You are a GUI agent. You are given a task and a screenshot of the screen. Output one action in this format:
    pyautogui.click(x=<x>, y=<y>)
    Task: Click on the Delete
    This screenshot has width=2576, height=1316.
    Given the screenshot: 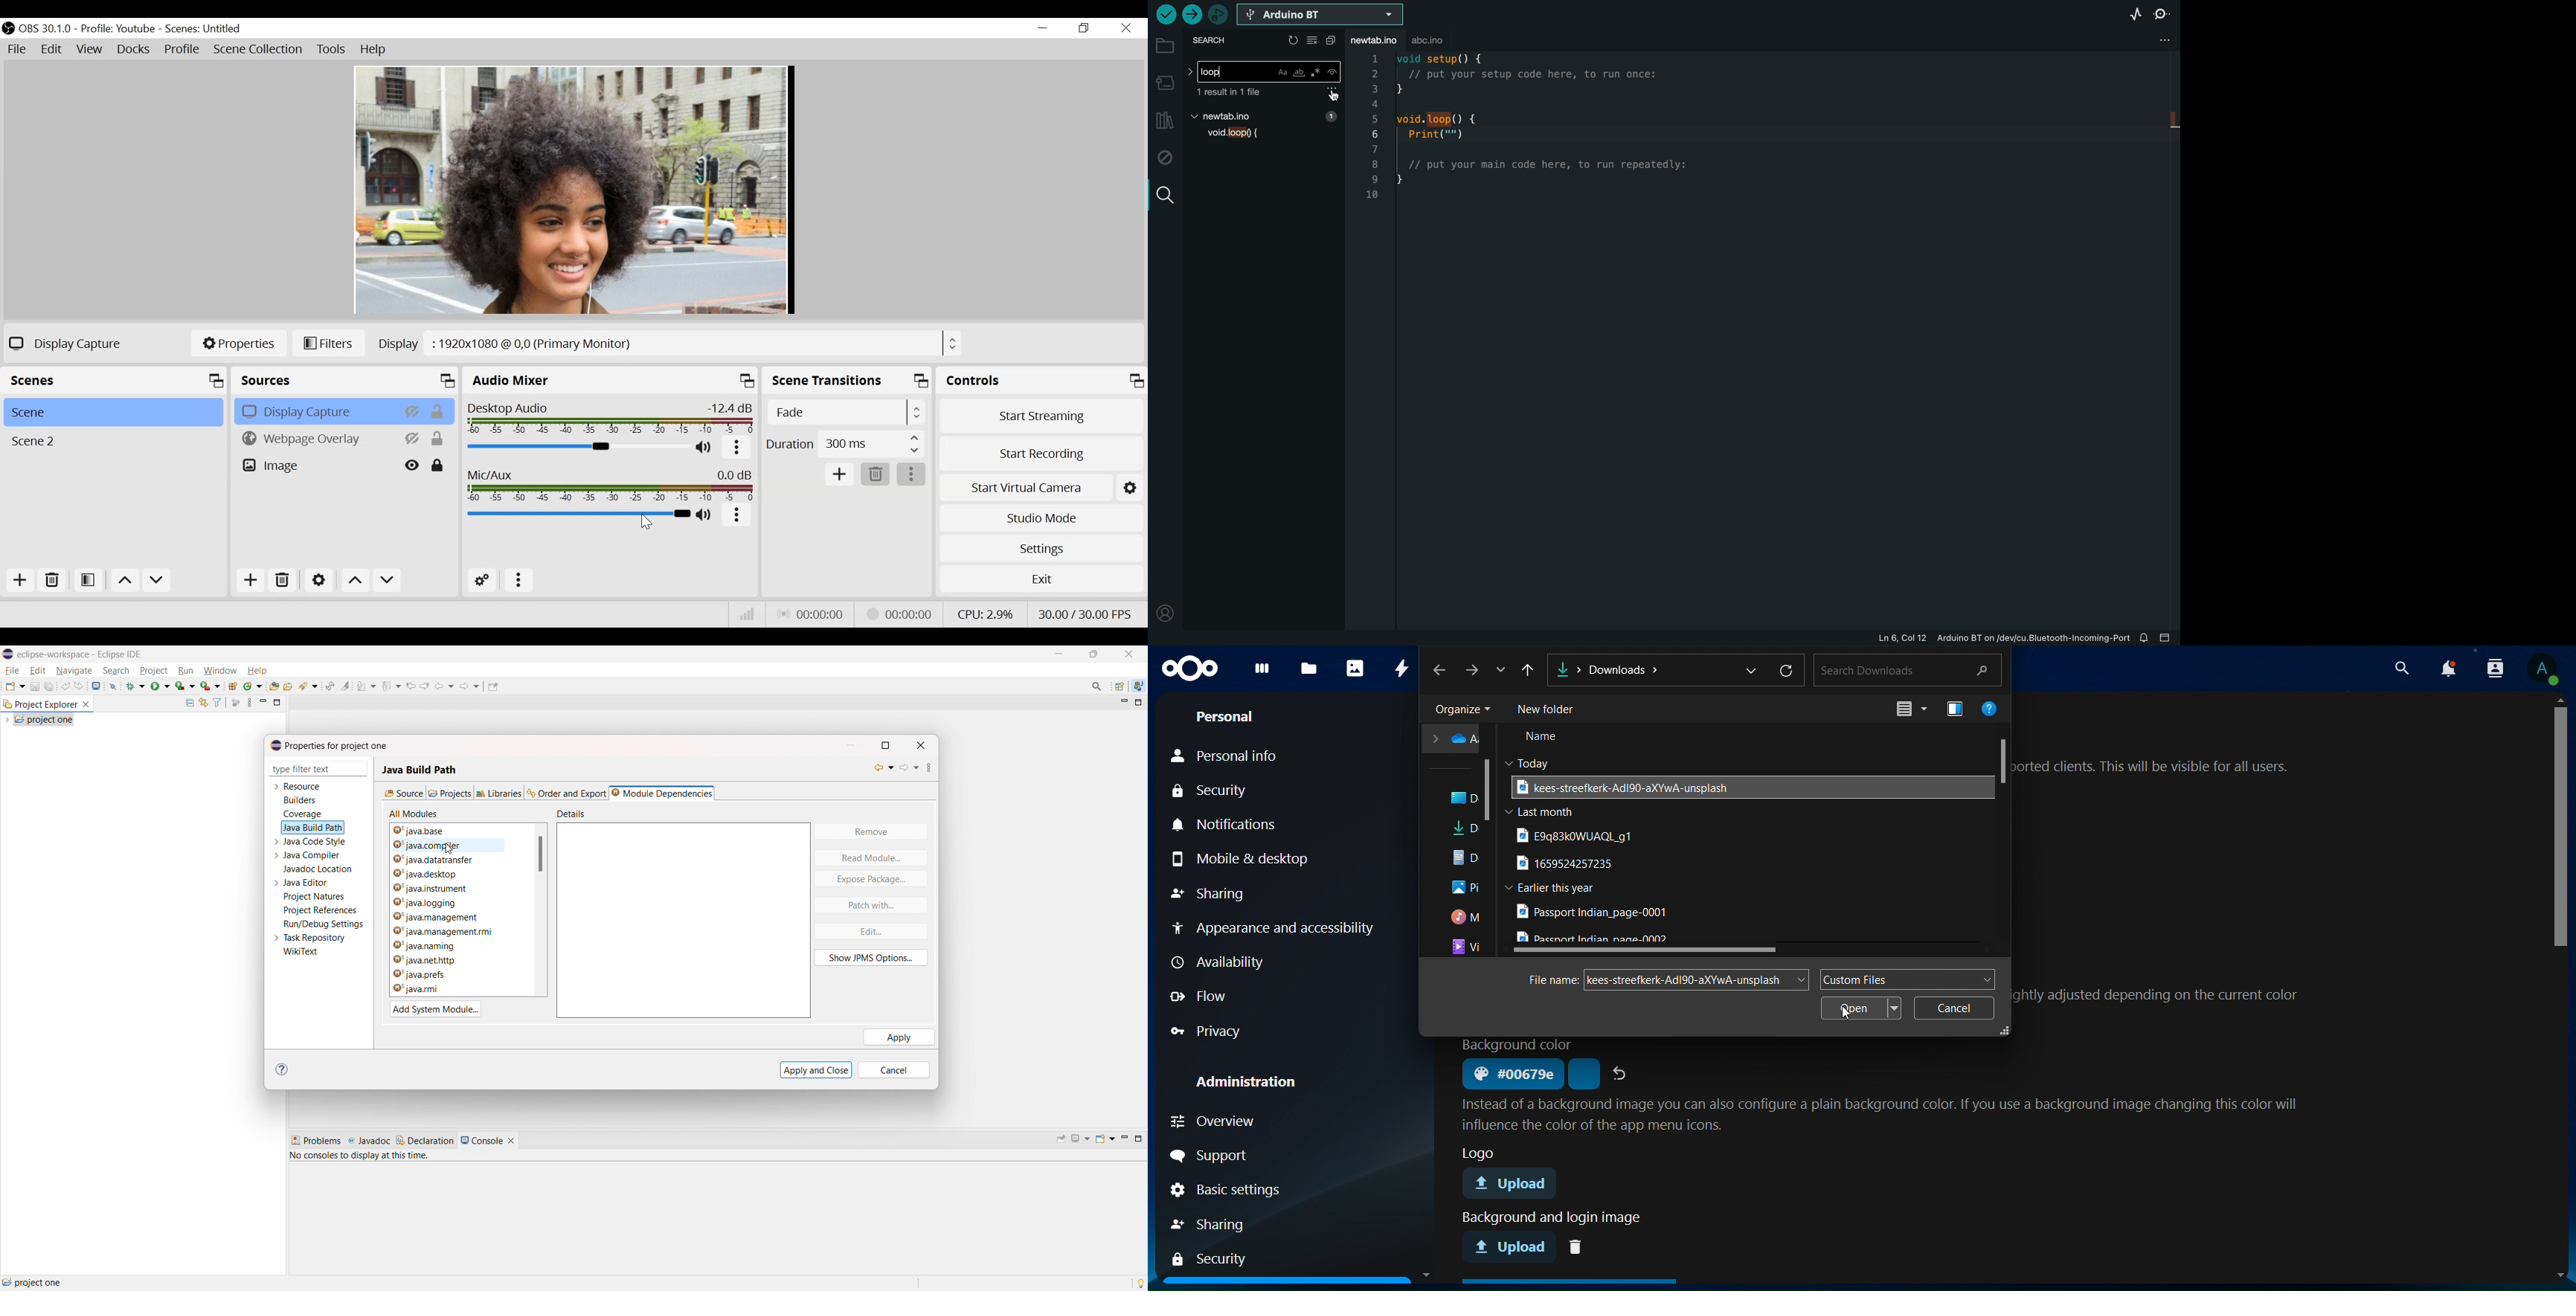 What is the action you would take?
    pyautogui.click(x=53, y=582)
    